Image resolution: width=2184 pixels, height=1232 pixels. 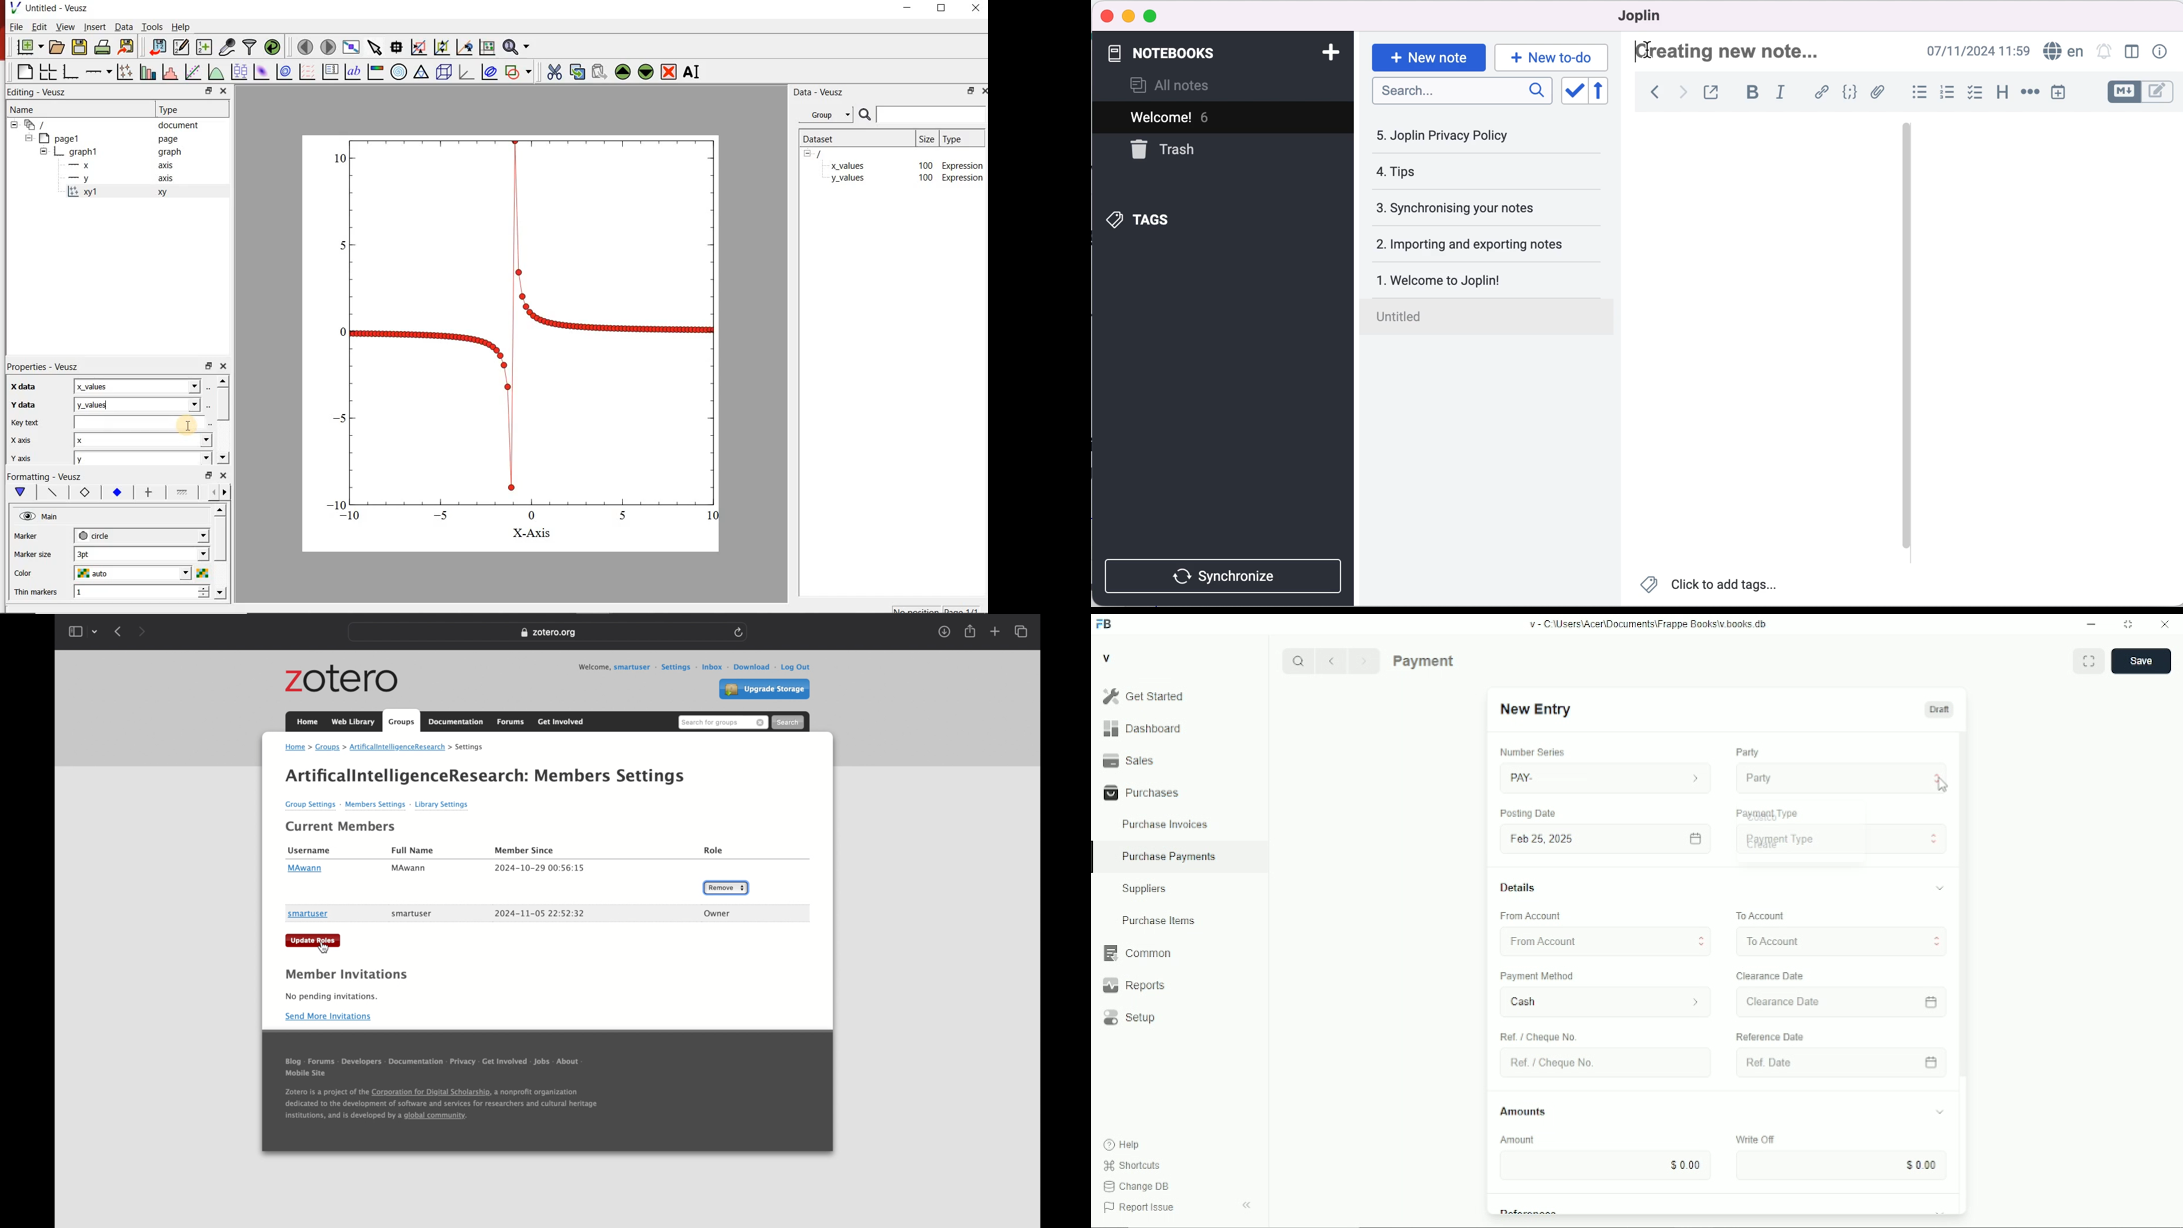 I want to click on home, so click(x=308, y=721).